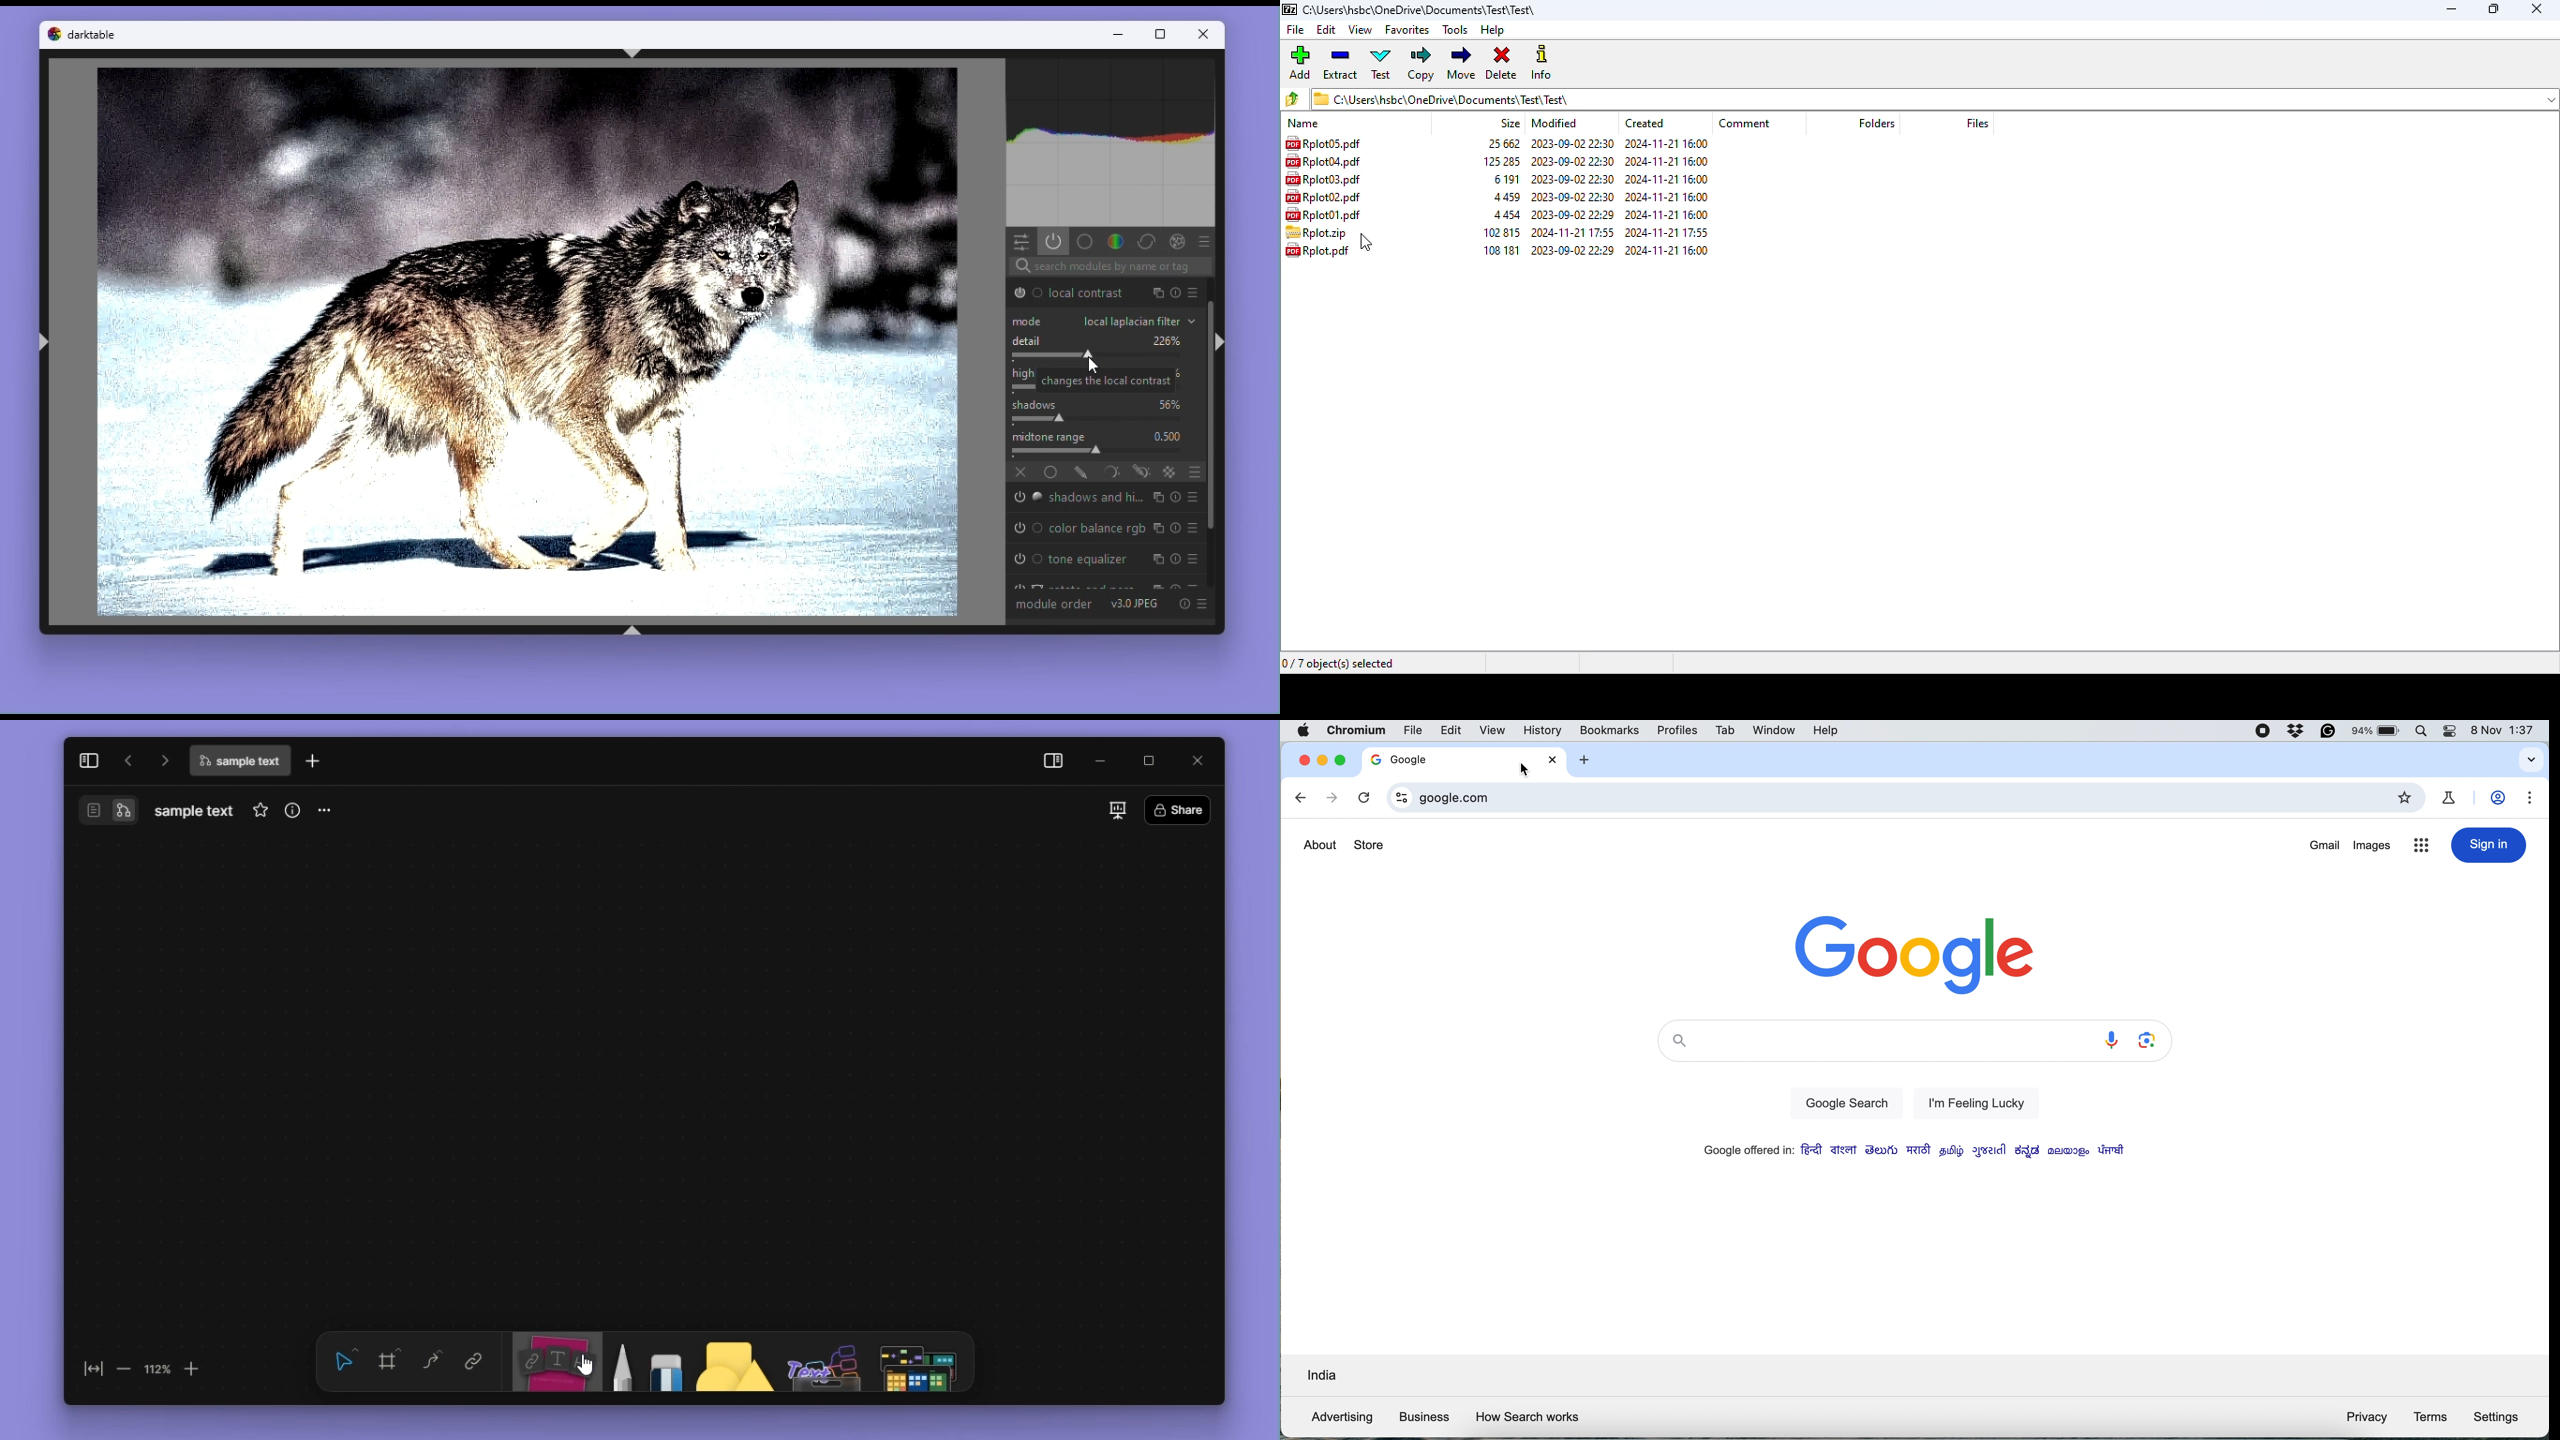  Describe the element at coordinates (1452, 730) in the screenshot. I see `edit` at that location.